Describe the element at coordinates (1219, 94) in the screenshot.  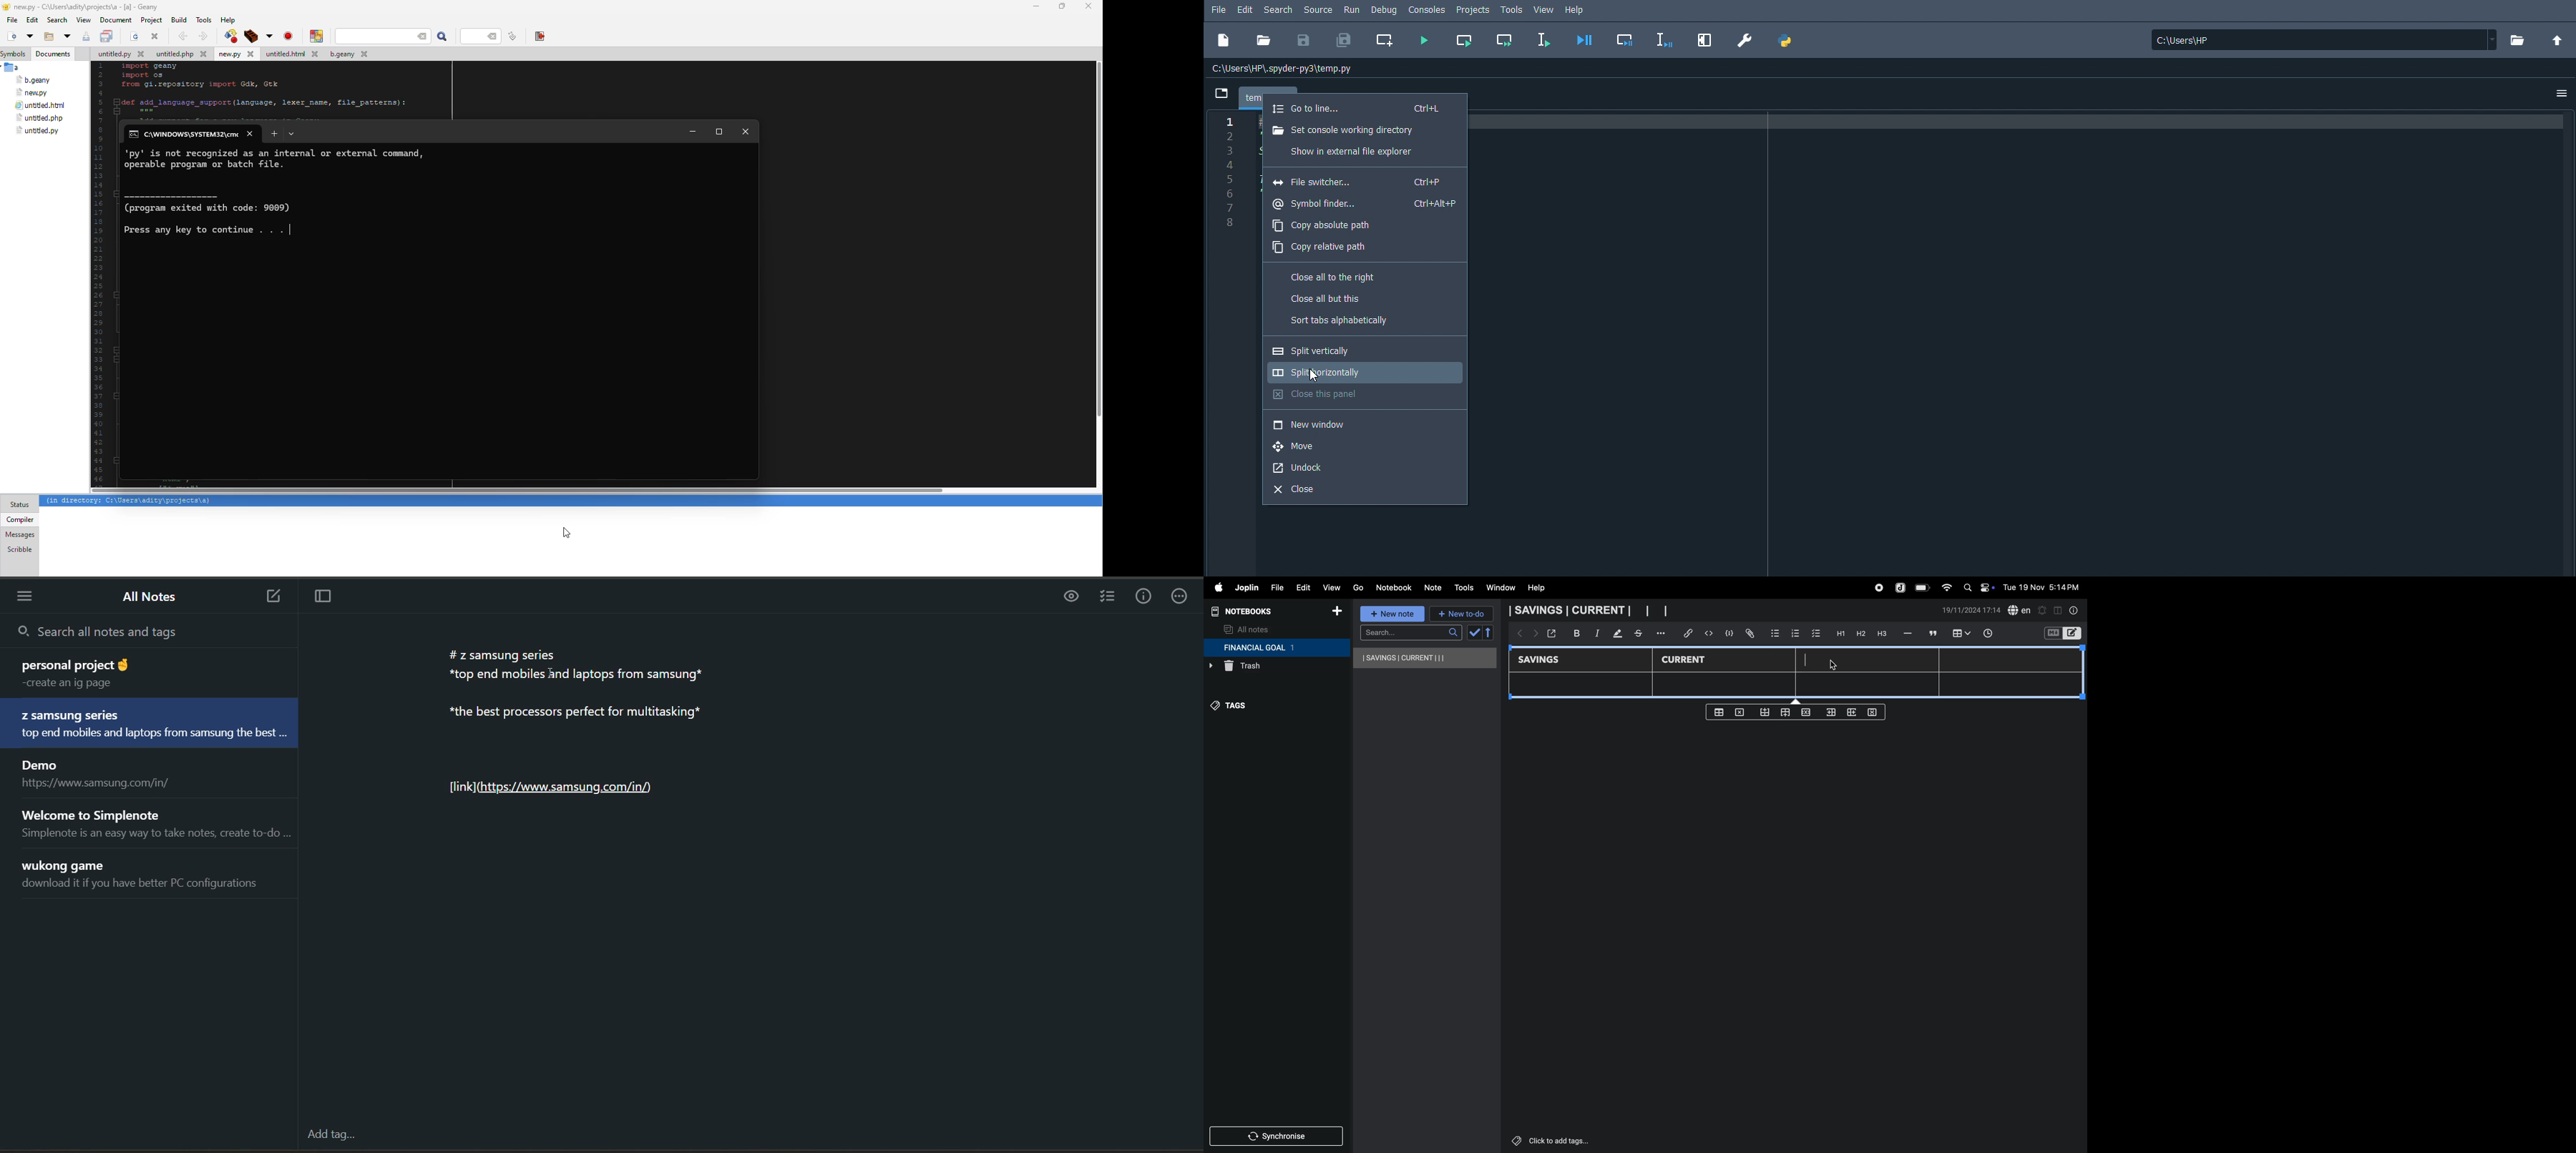
I see `Browse tabs` at that location.